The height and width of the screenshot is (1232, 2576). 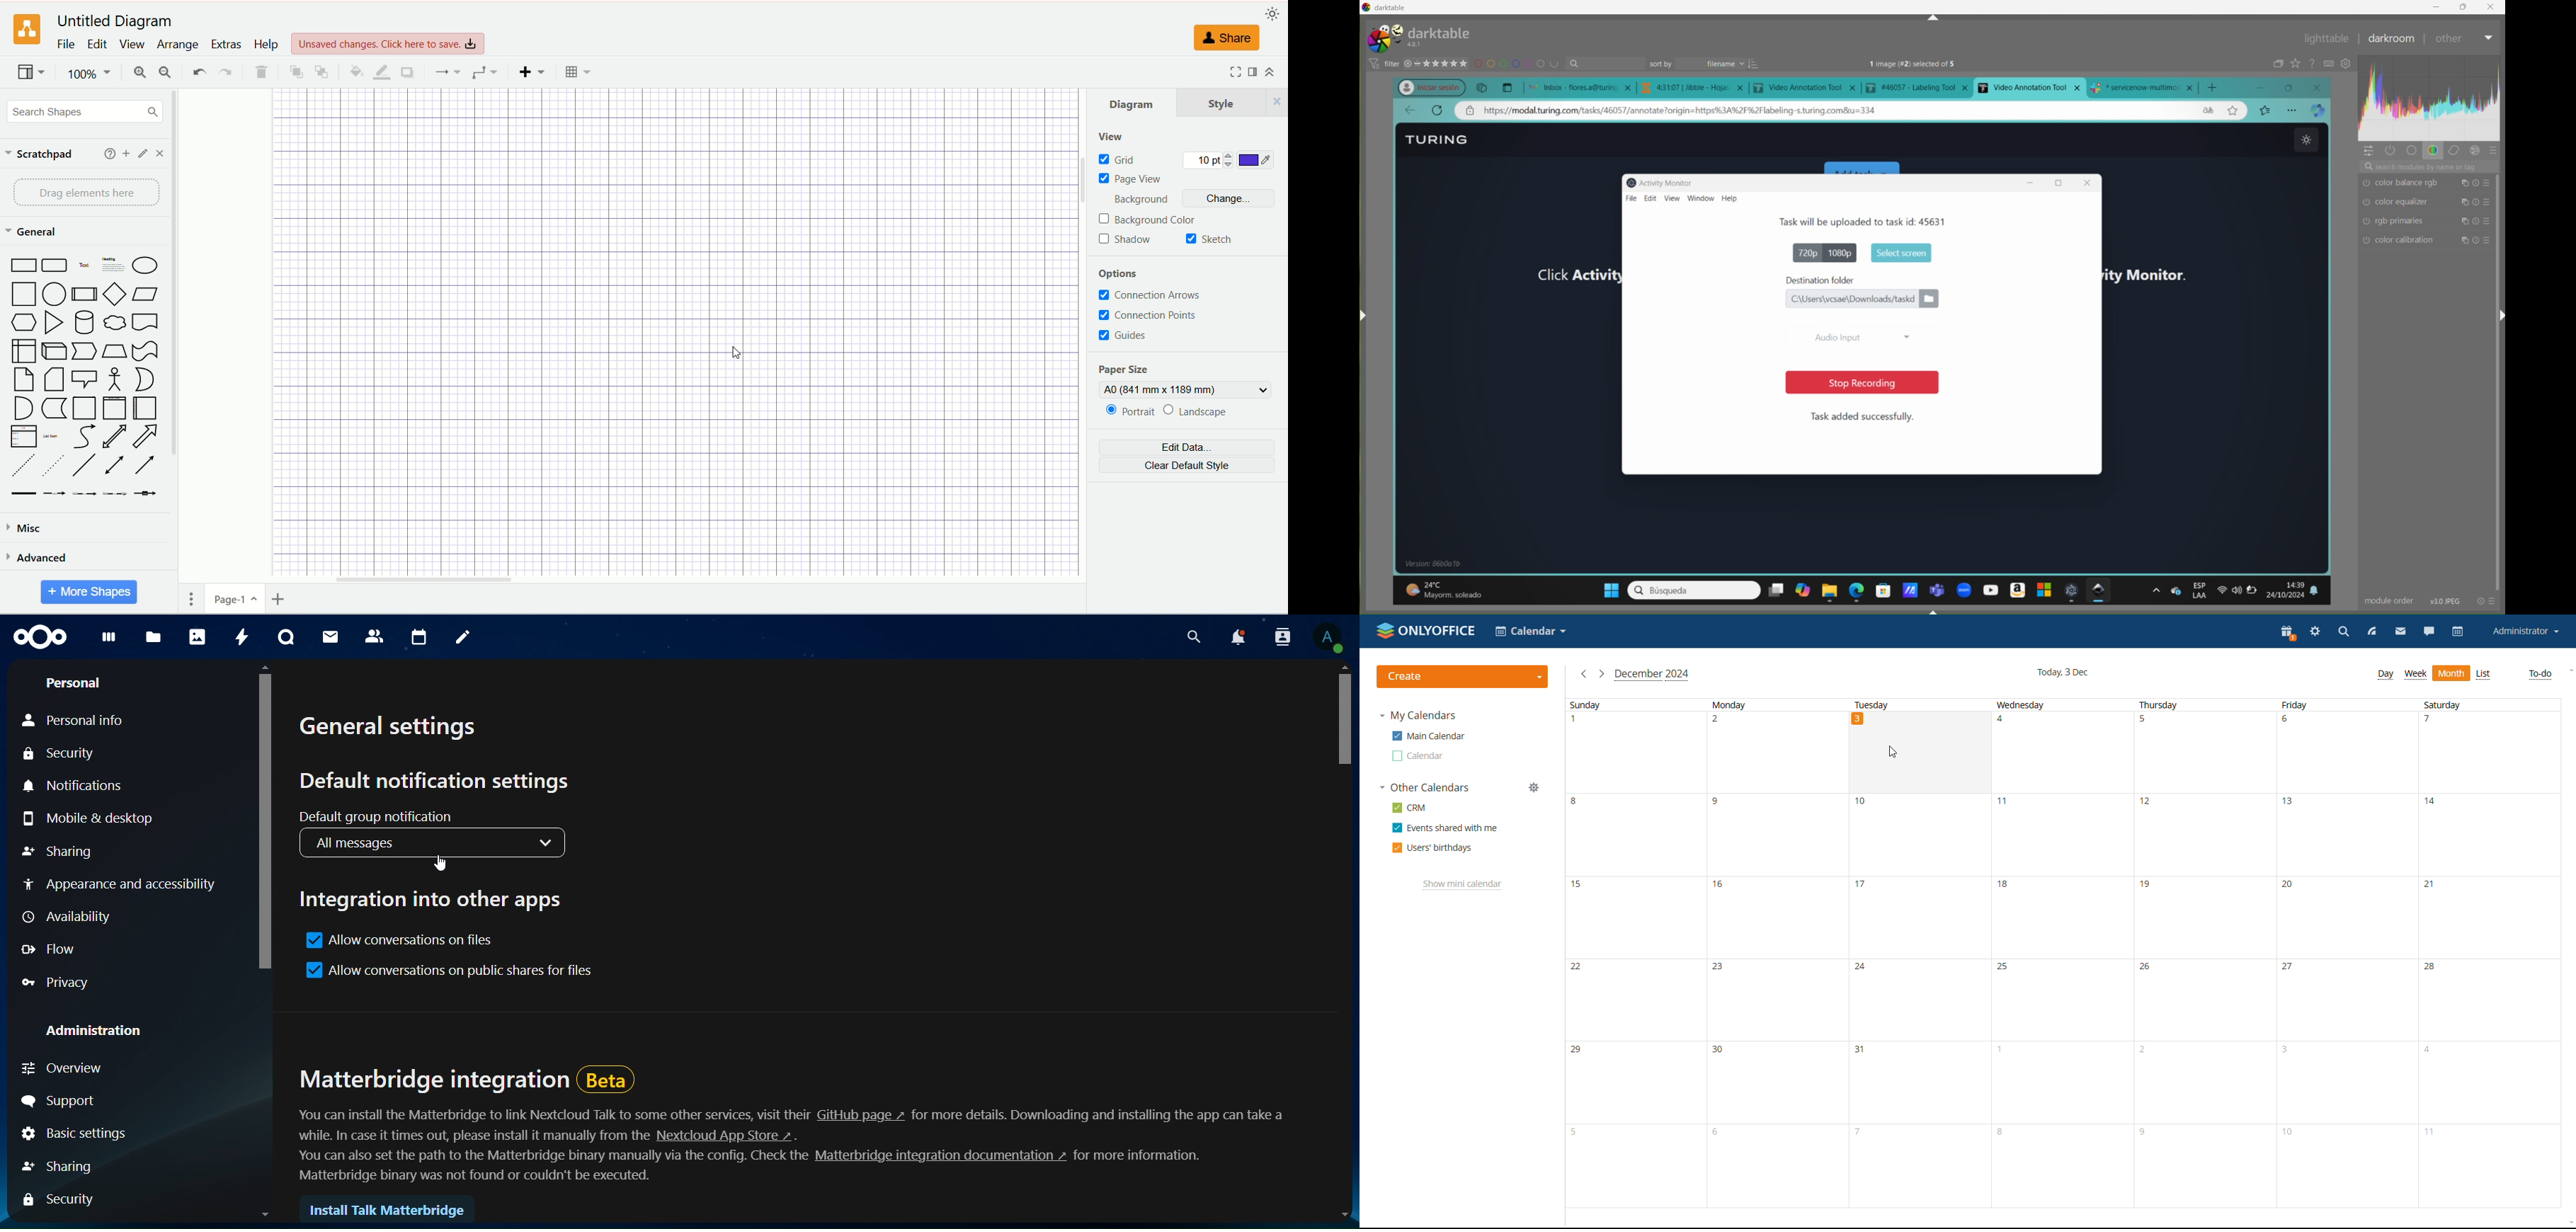 I want to click on Stick Figure, so click(x=114, y=380).